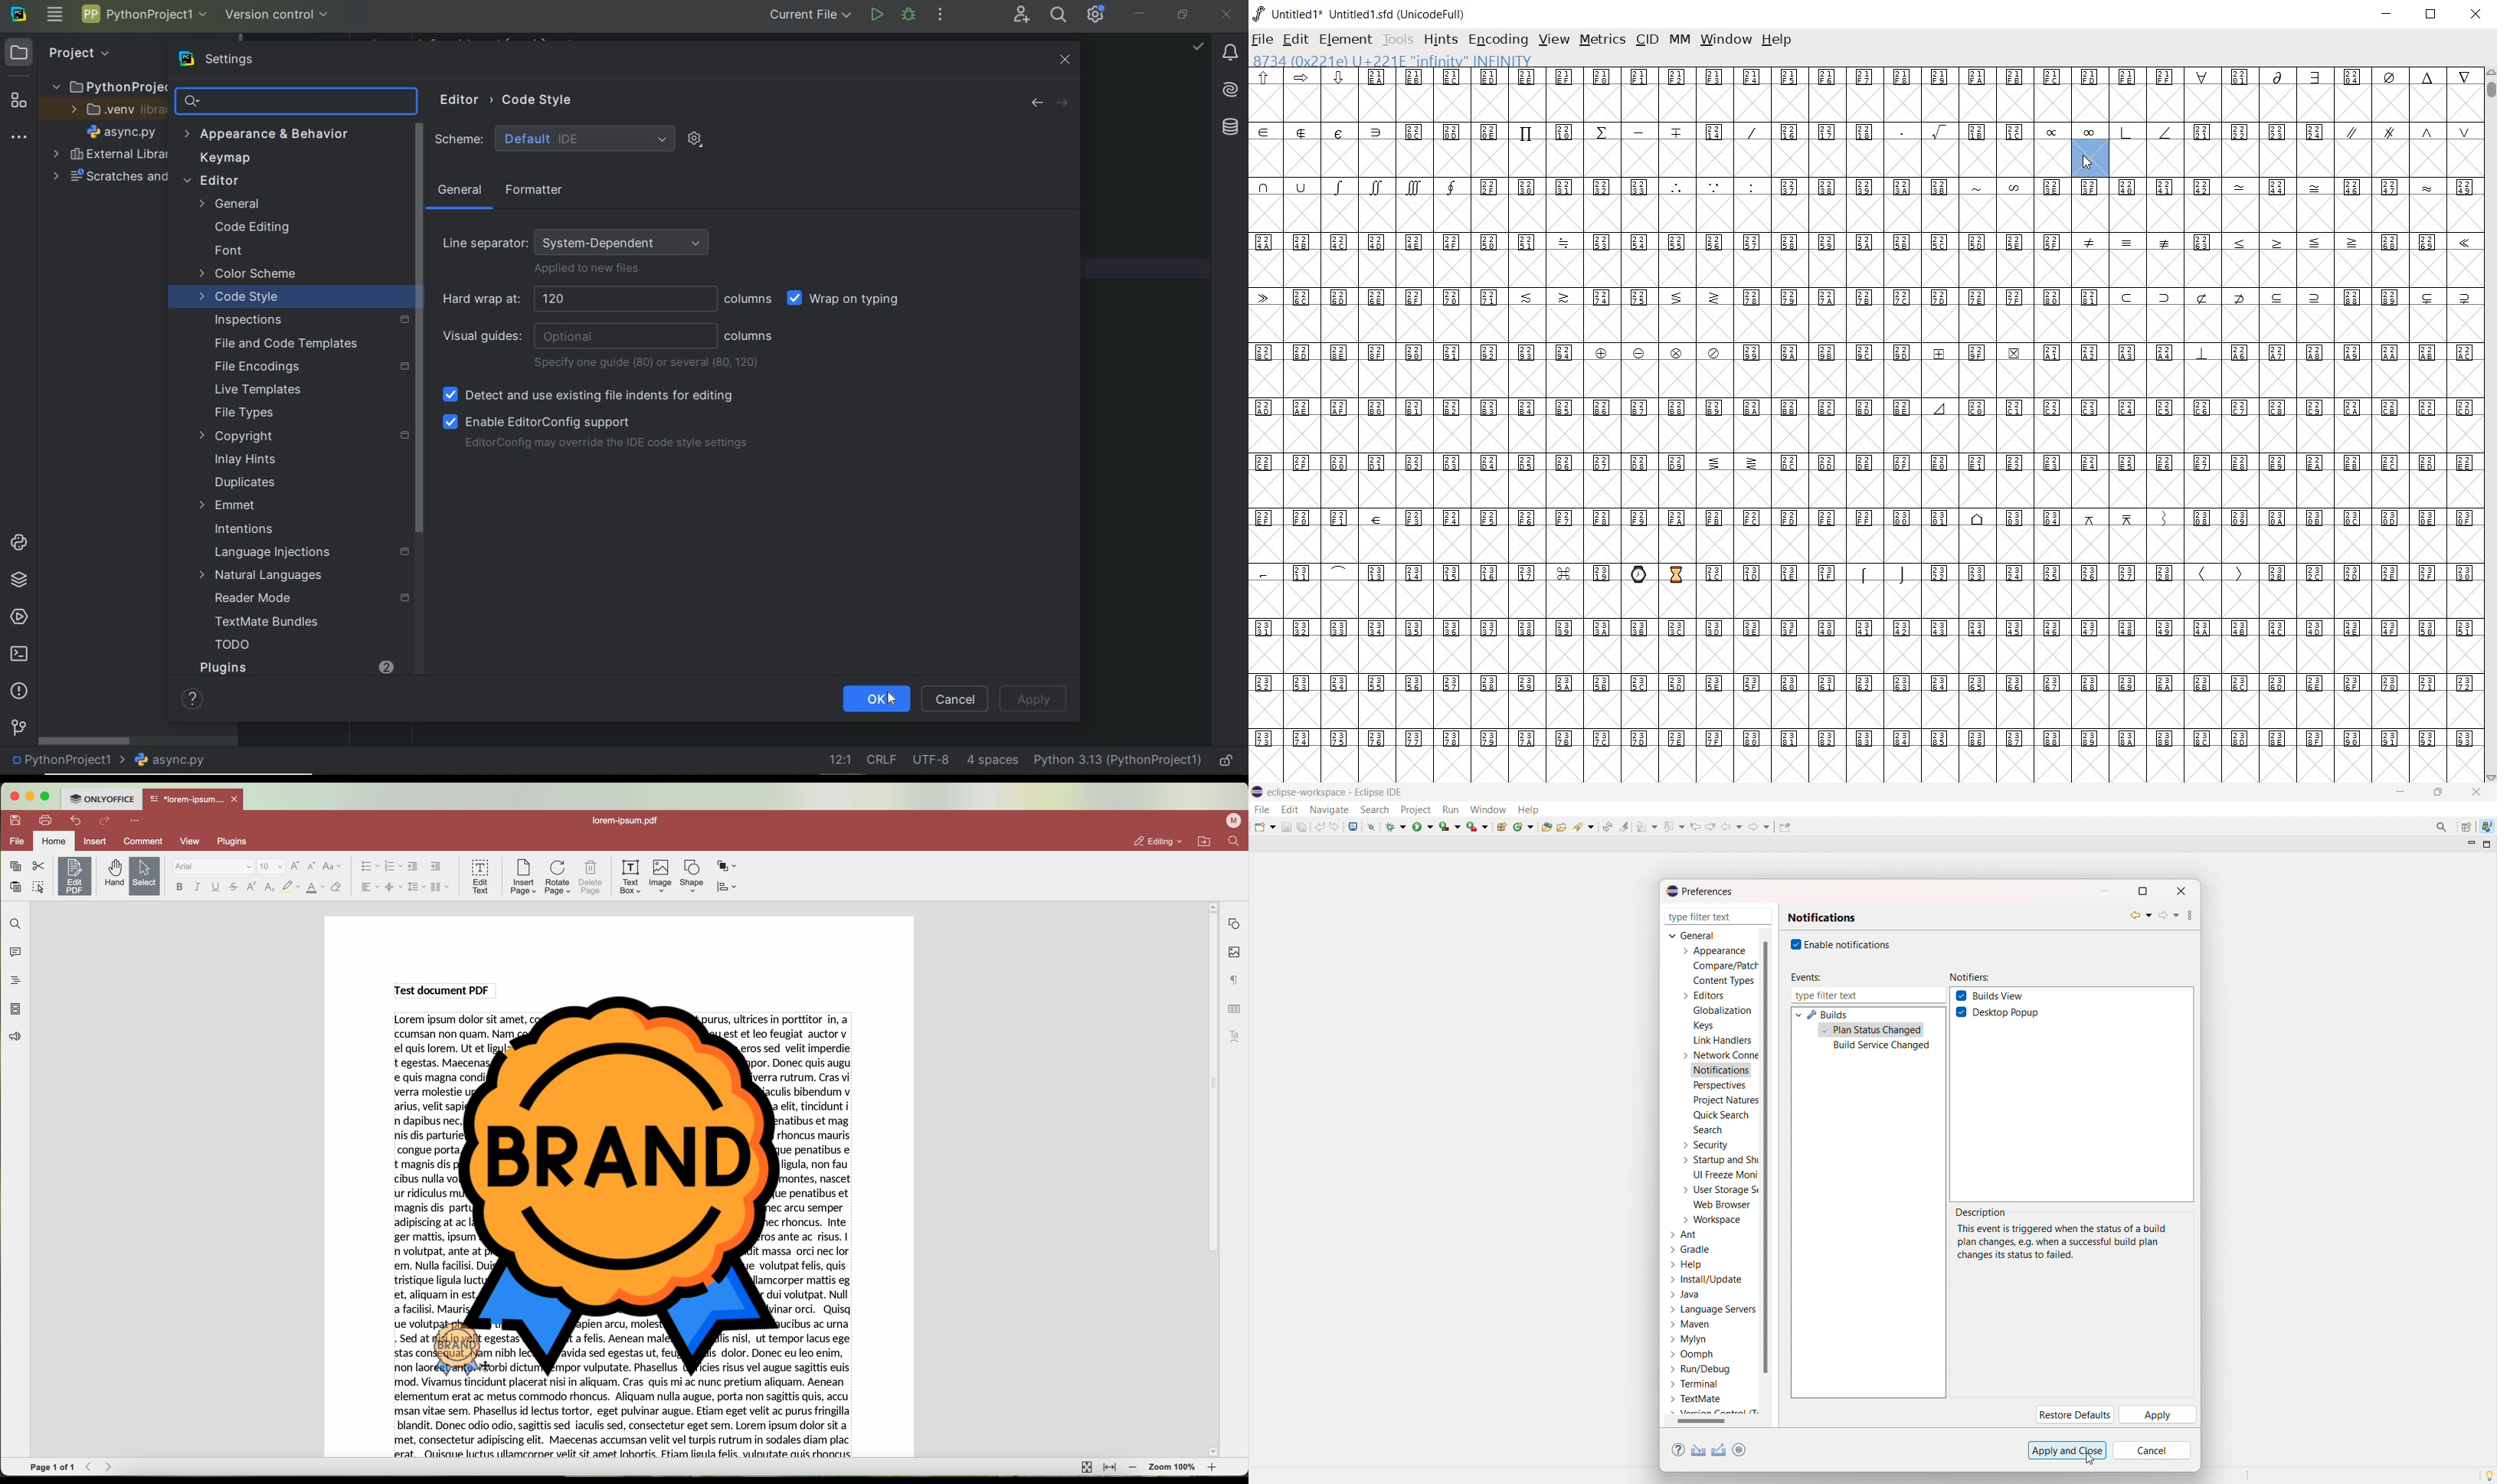  What do you see at coordinates (179, 887) in the screenshot?
I see `bold` at bounding box center [179, 887].